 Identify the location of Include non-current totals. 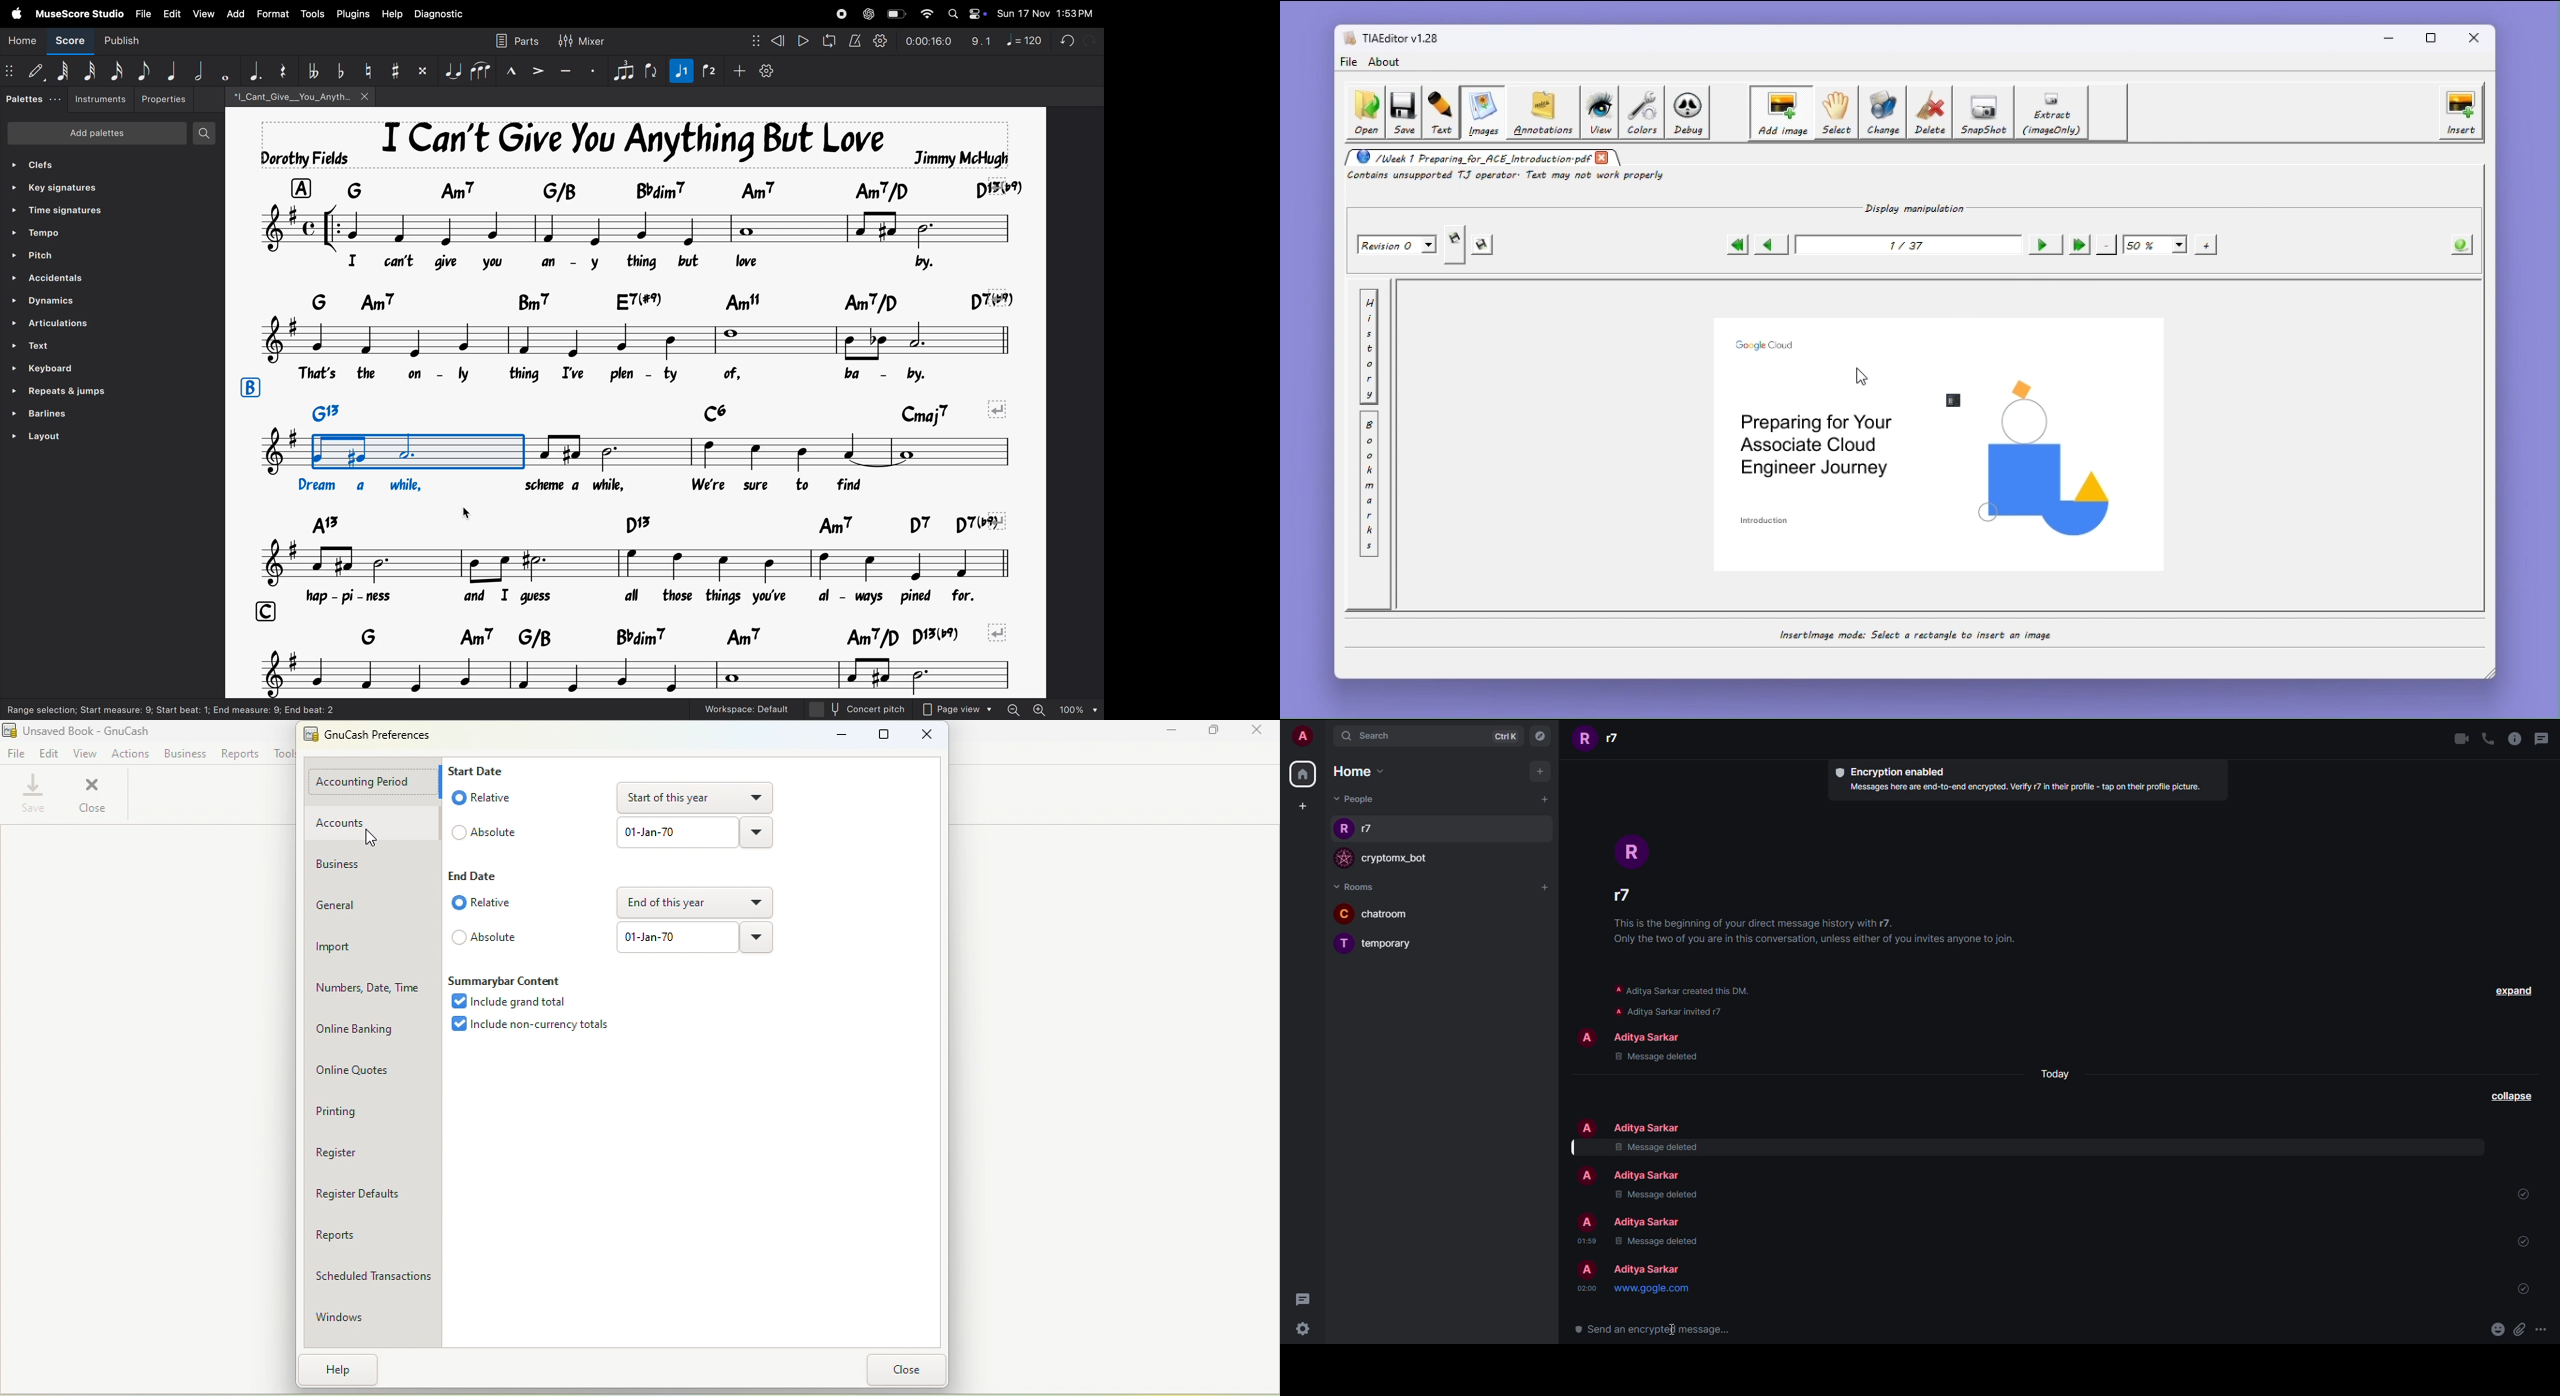
(526, 1025).